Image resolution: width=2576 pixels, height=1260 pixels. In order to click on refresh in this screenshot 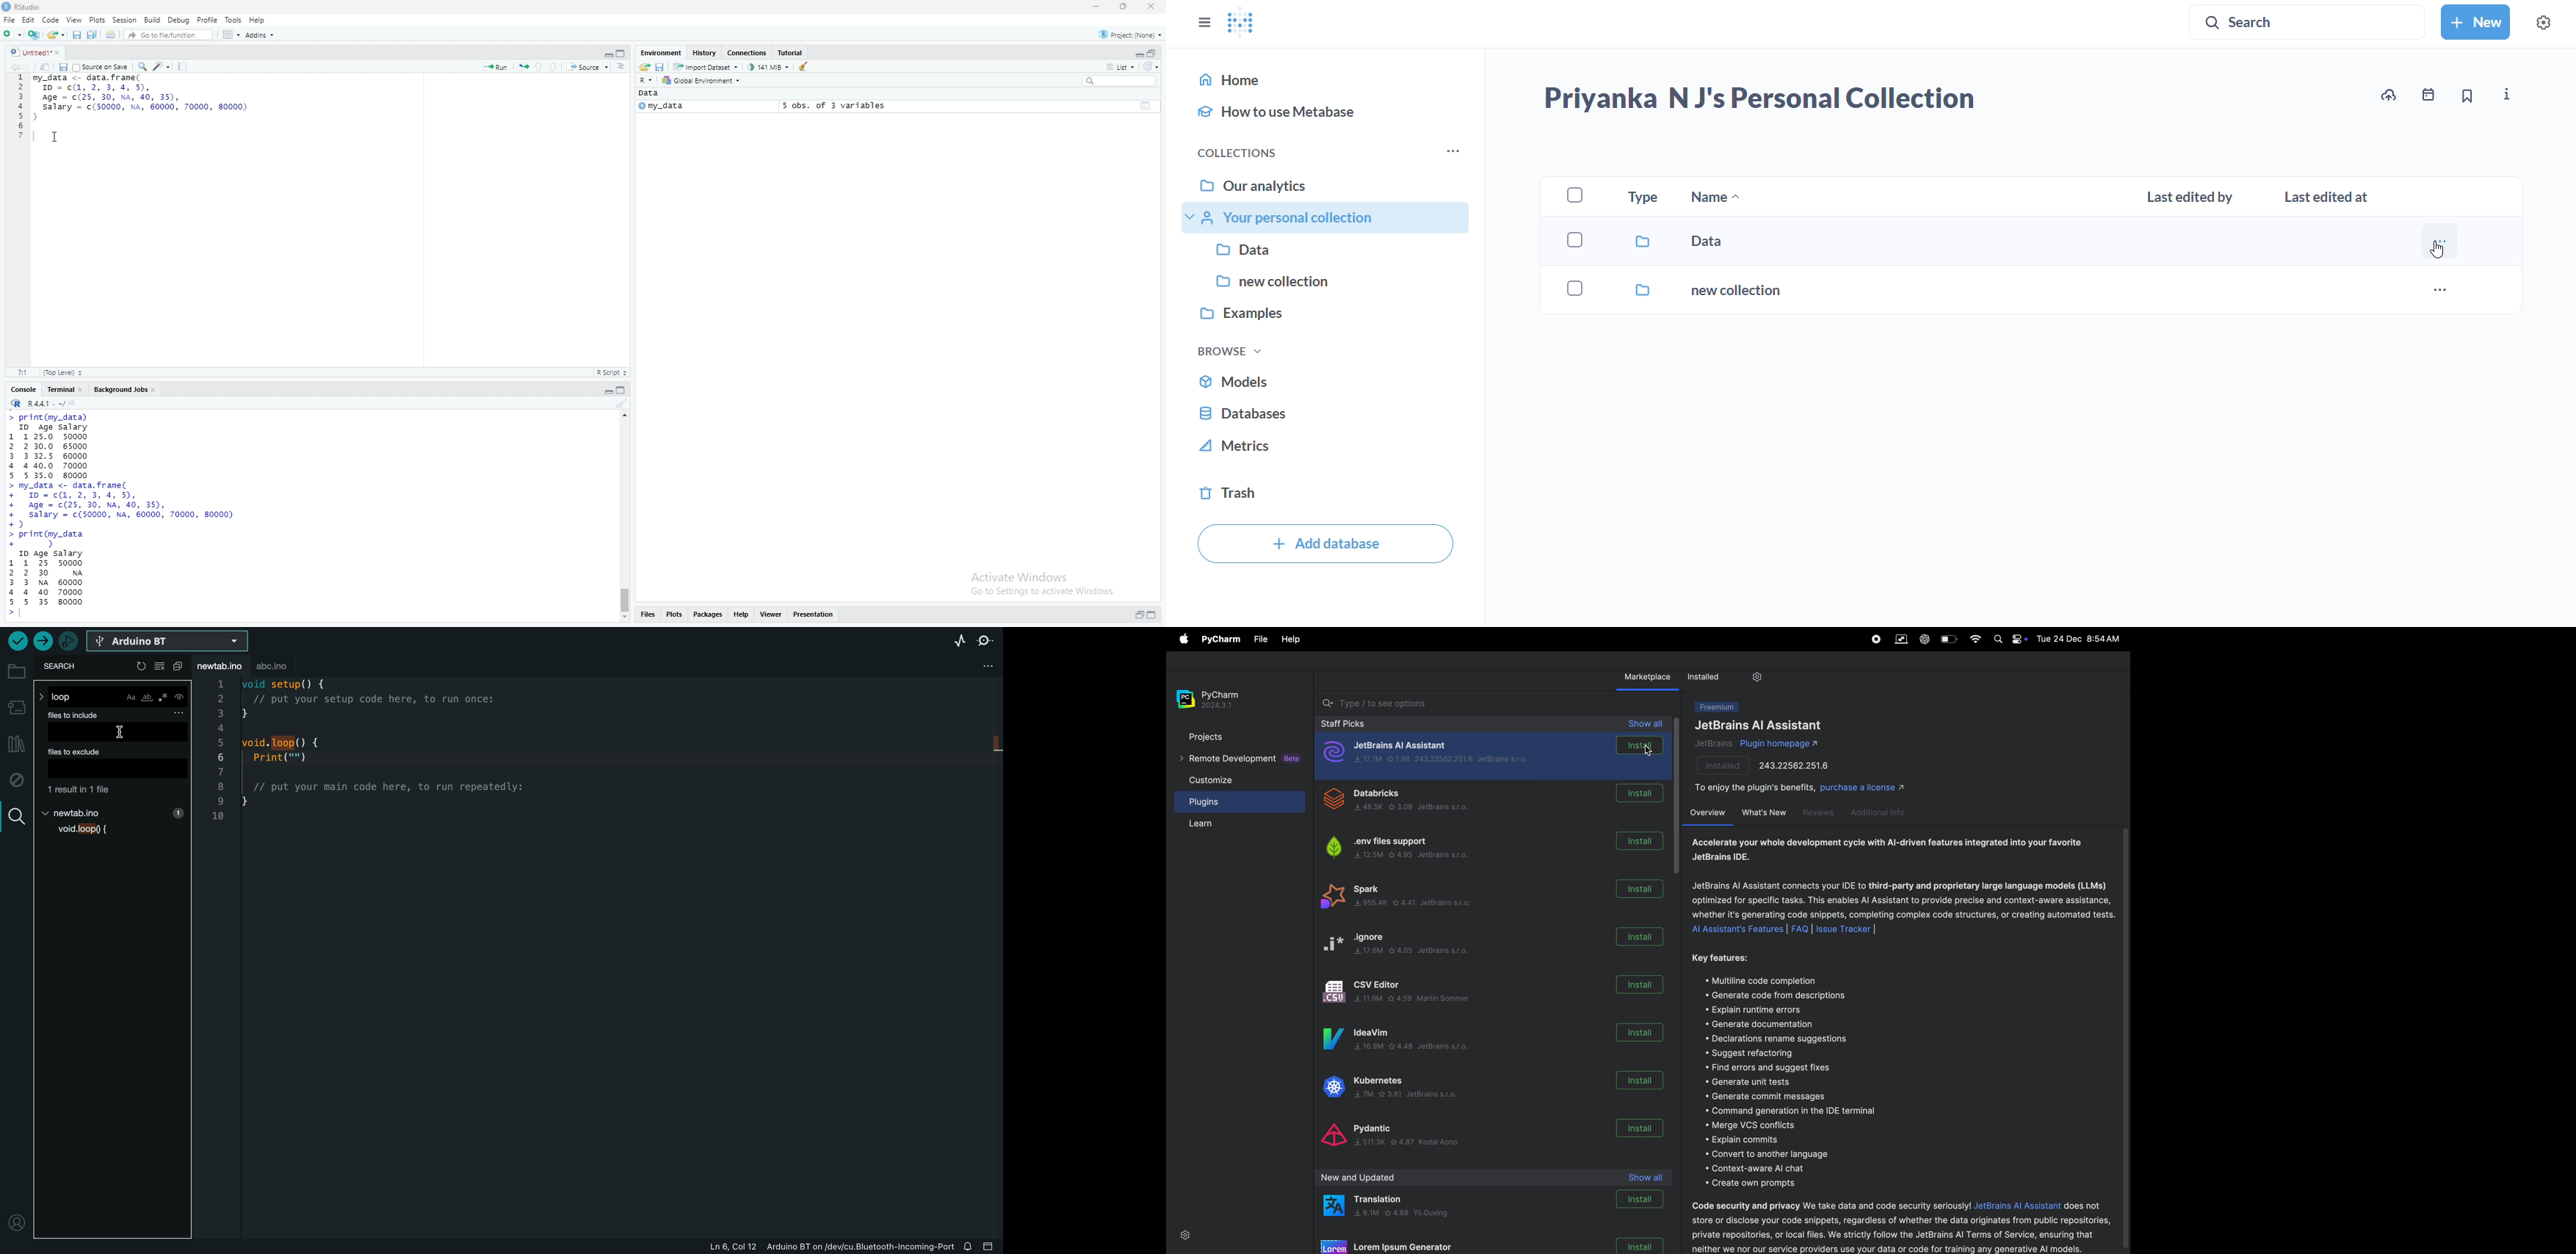, I will do `click(1152, 67)`.